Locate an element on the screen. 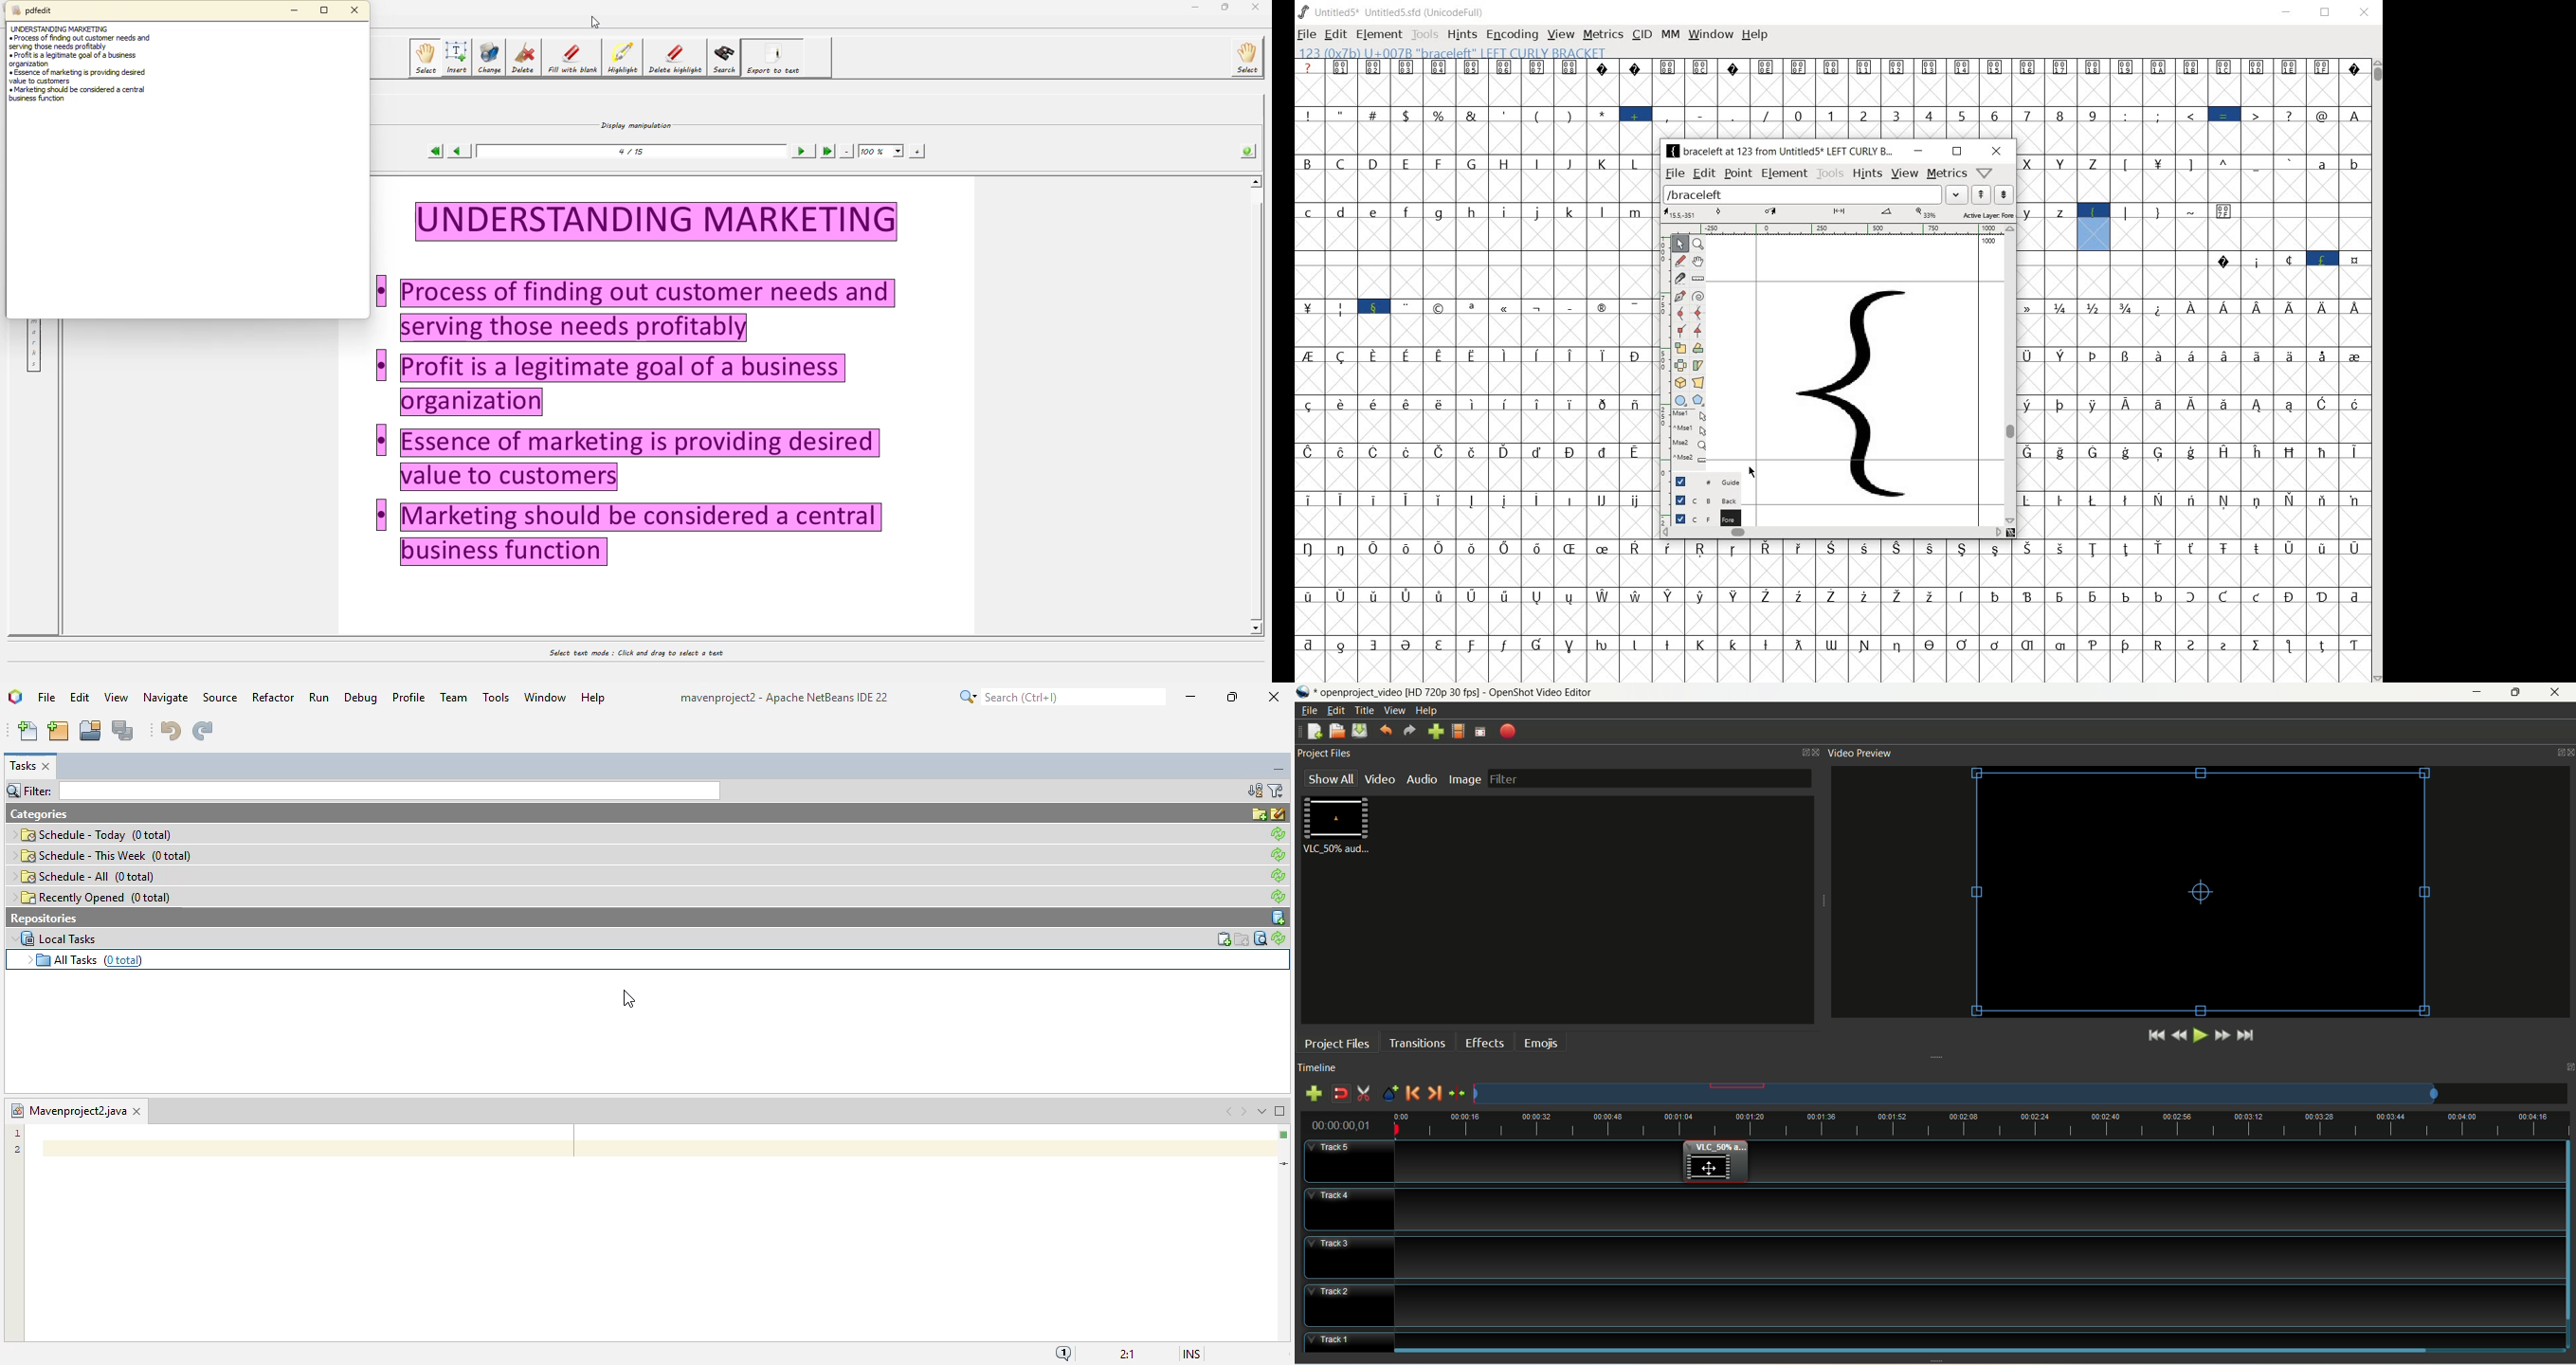  project files is located at coordinates (1338, 1042).